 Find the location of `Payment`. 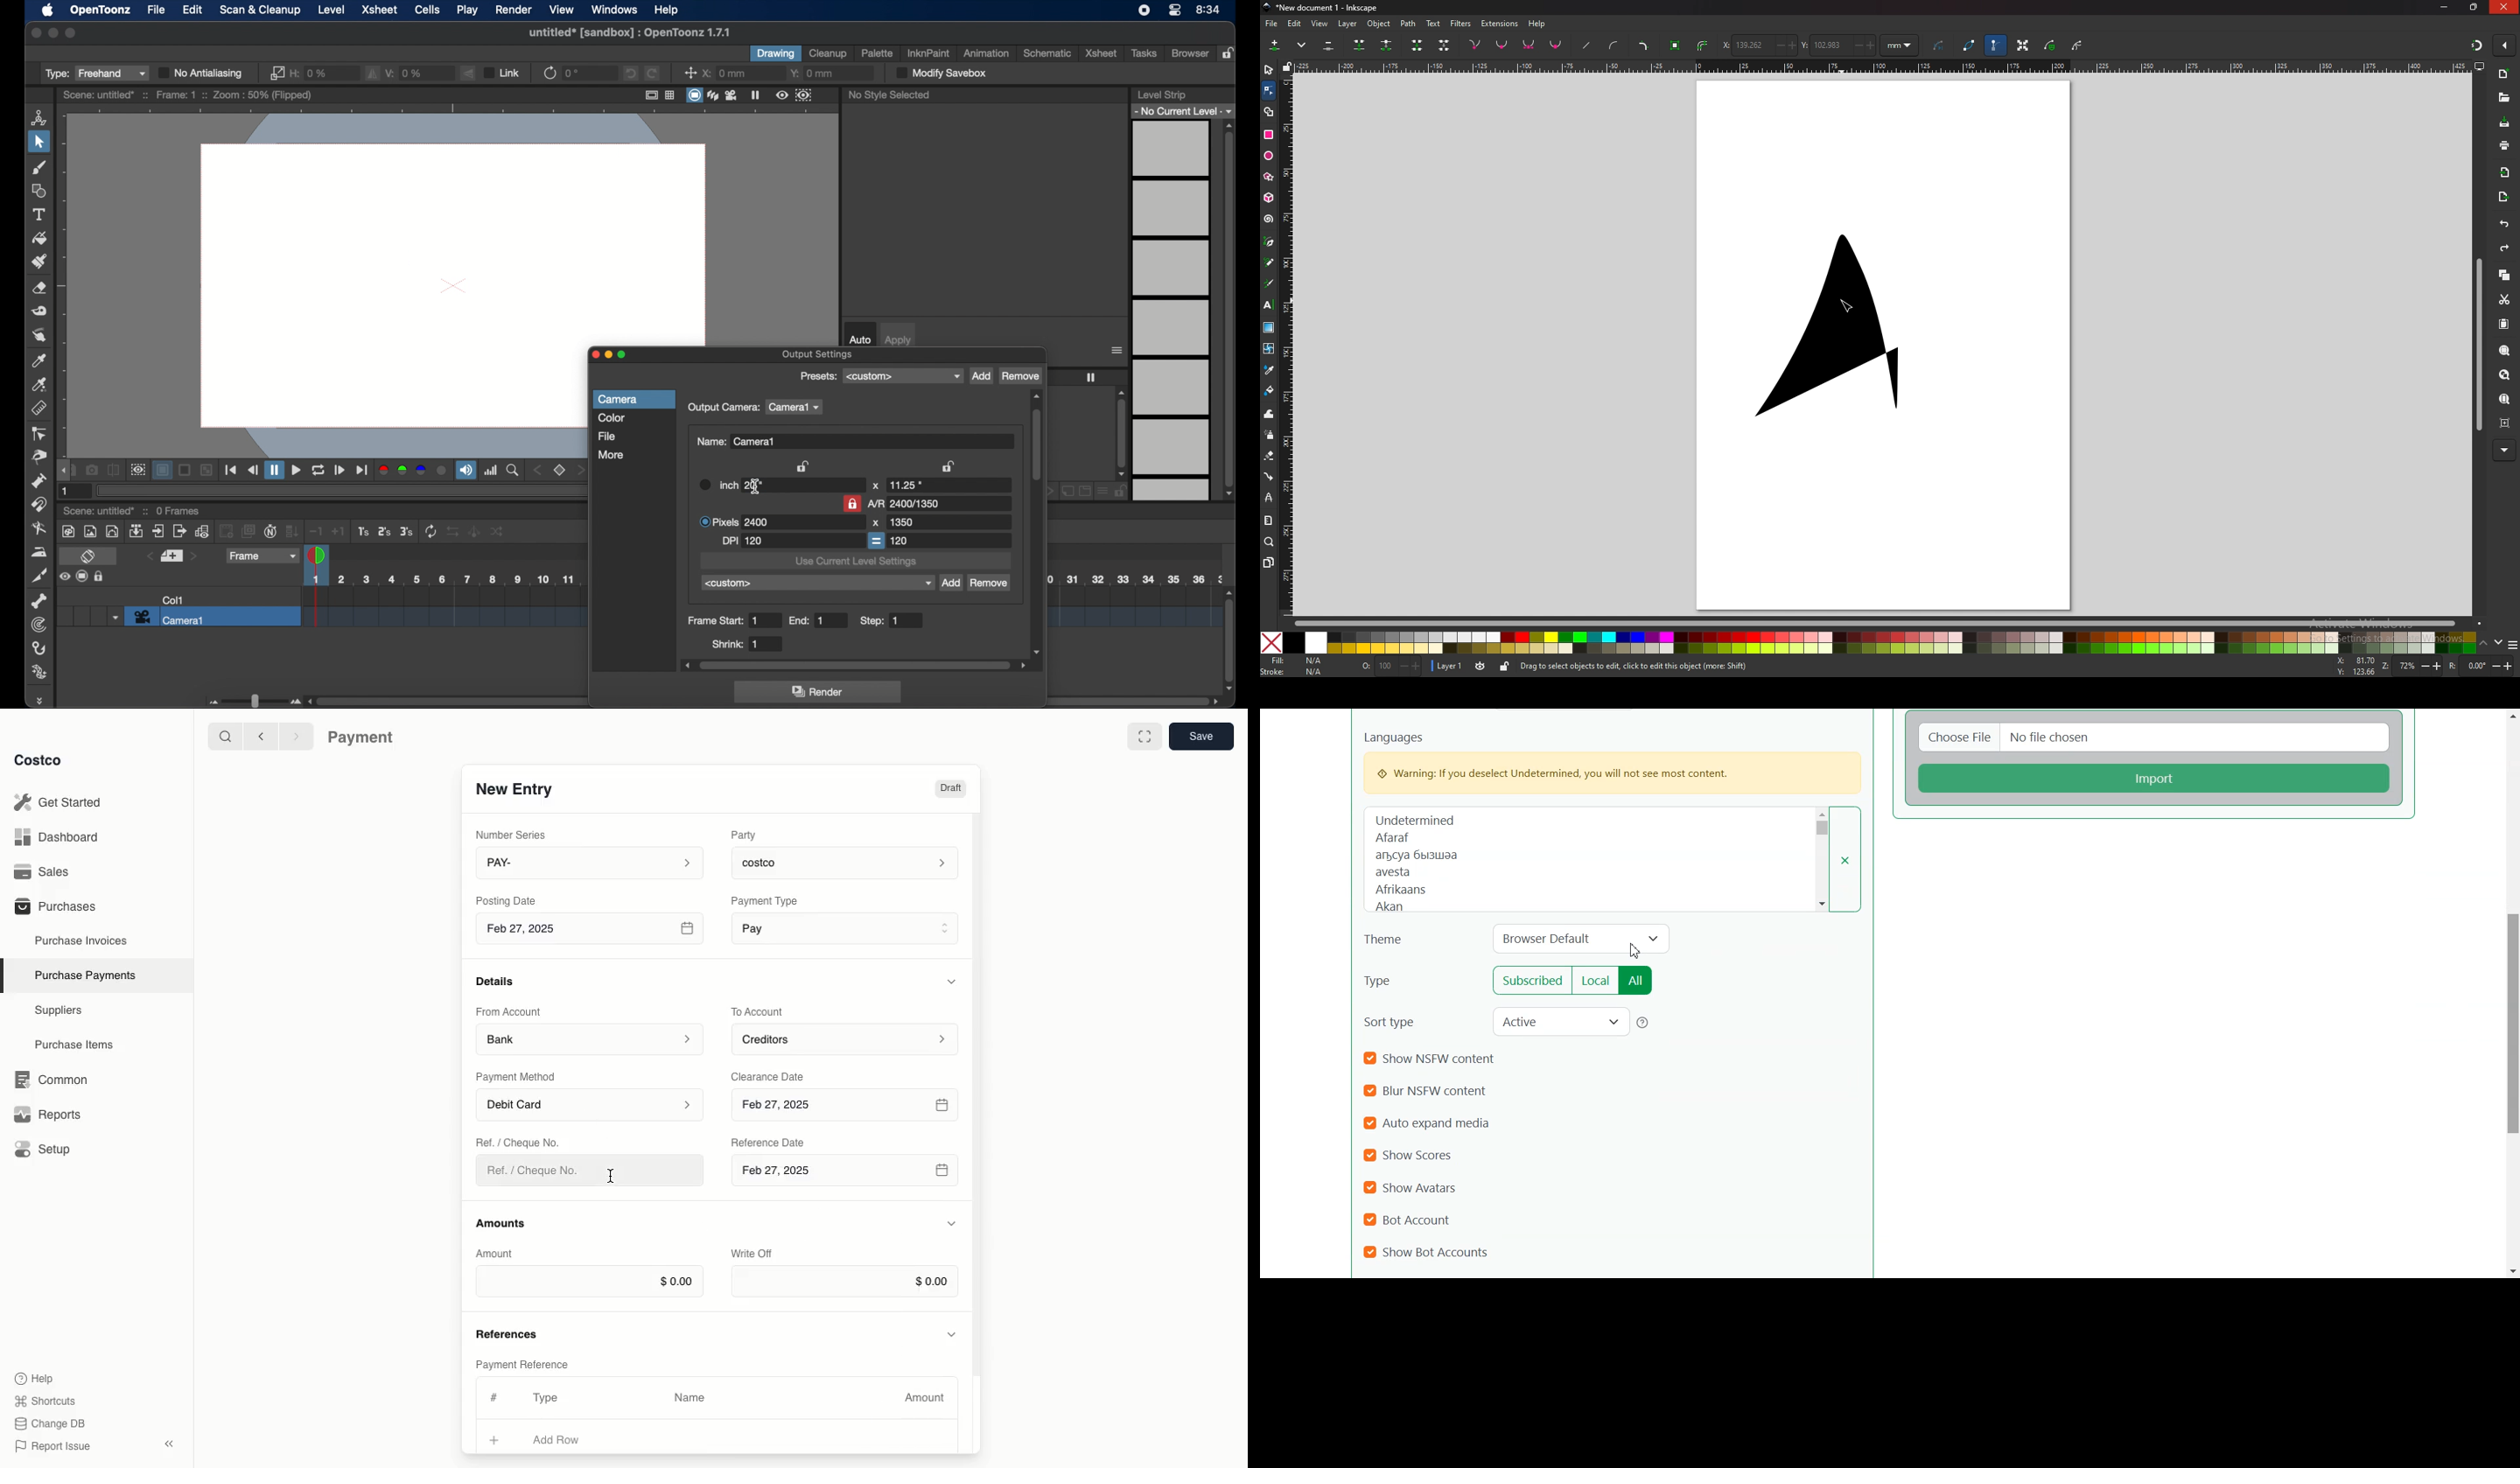

Payment is located at coordinates (365, 739).